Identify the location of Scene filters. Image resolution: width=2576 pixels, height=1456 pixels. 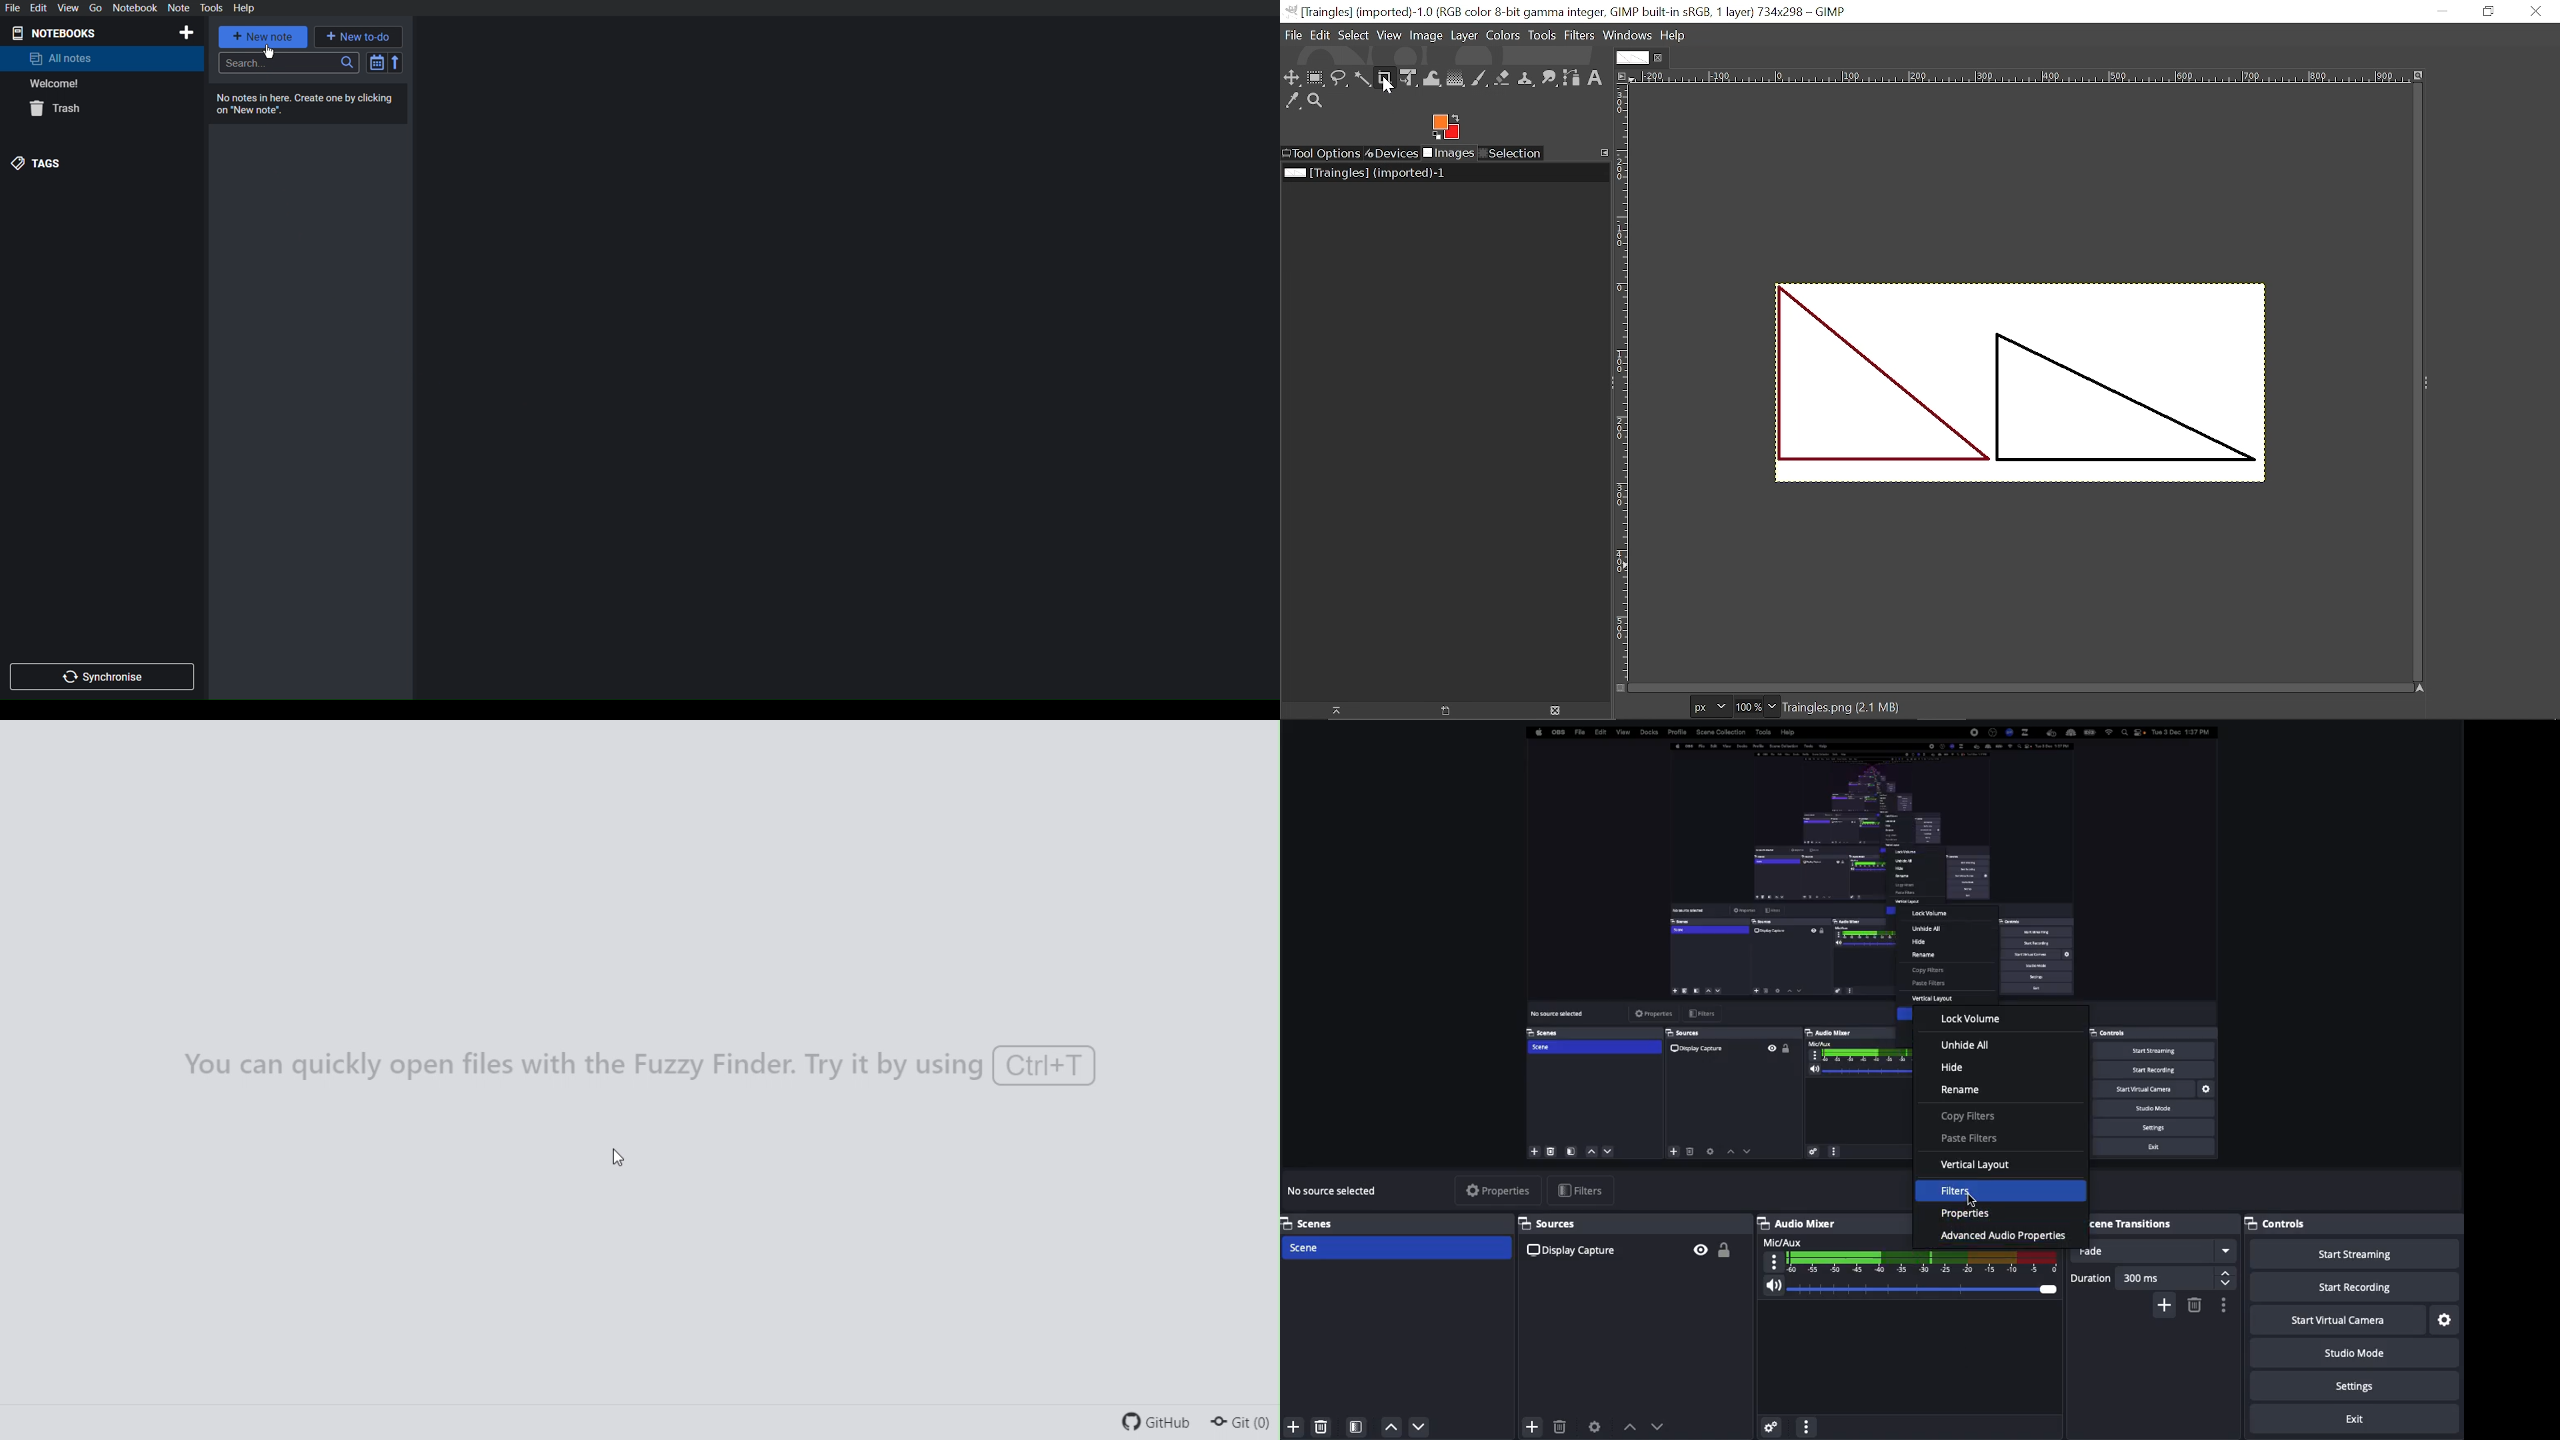
(1357, 1424).